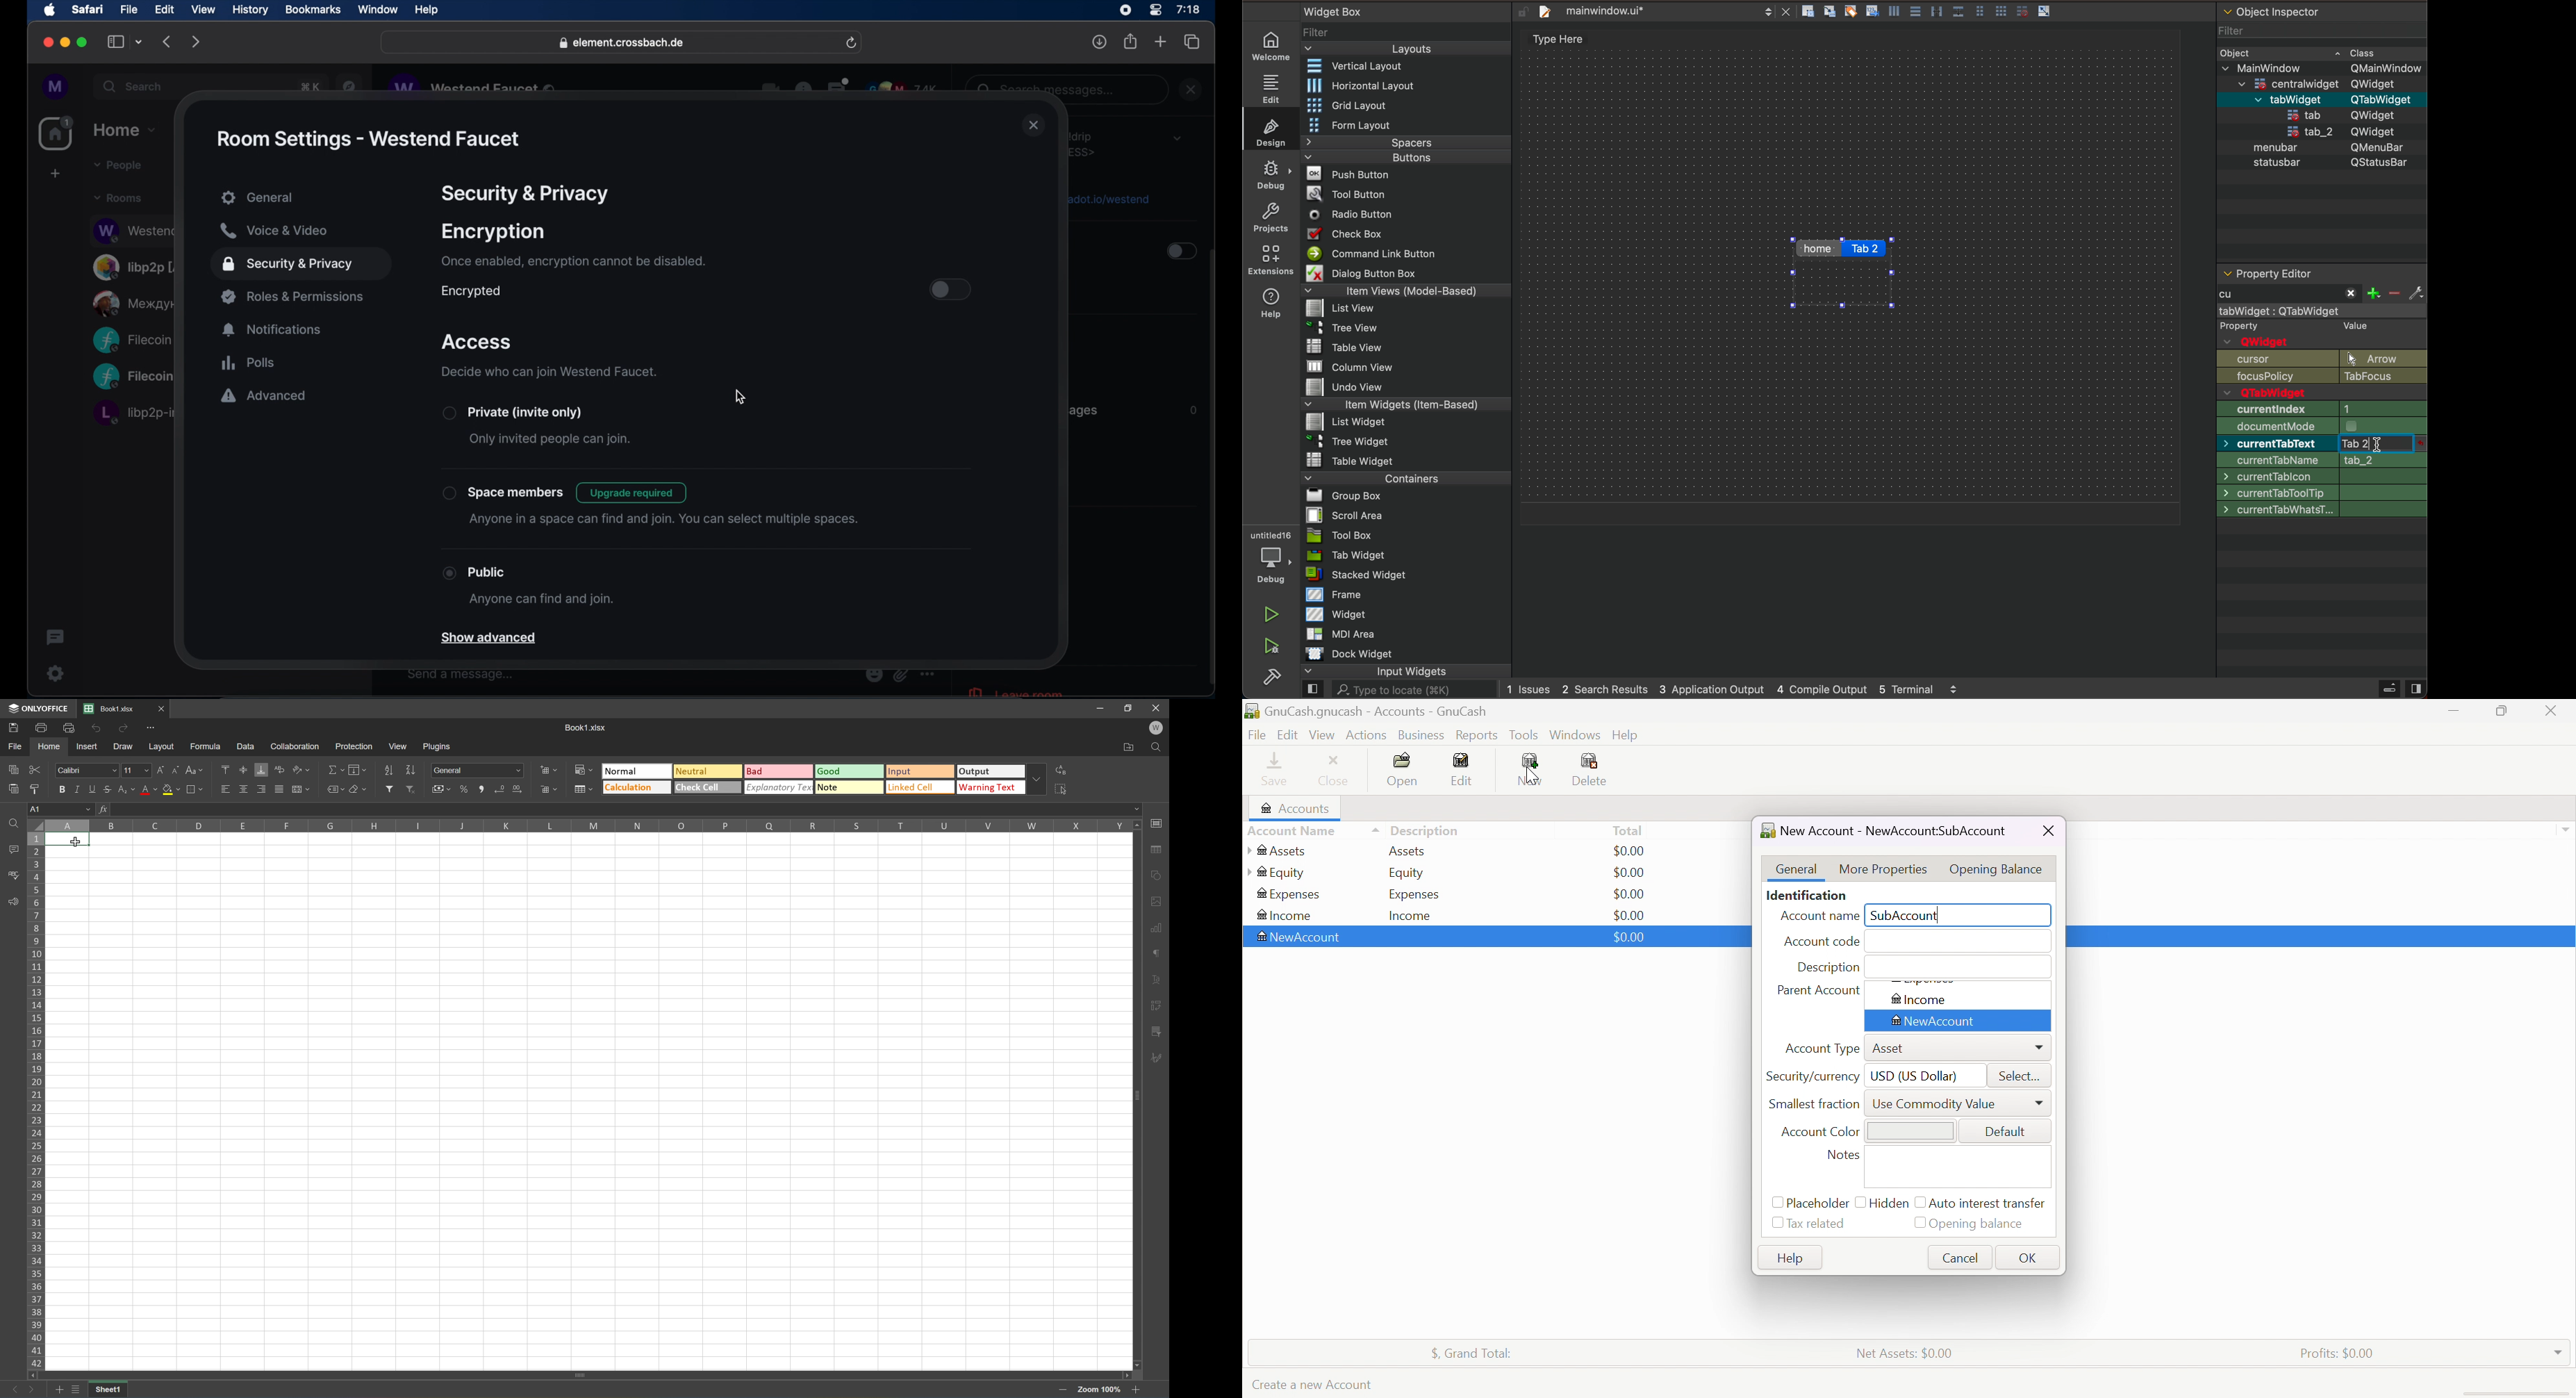 The height and width of the screenshot is (1400, 2576). I want to click on General, so click(1794, 867).